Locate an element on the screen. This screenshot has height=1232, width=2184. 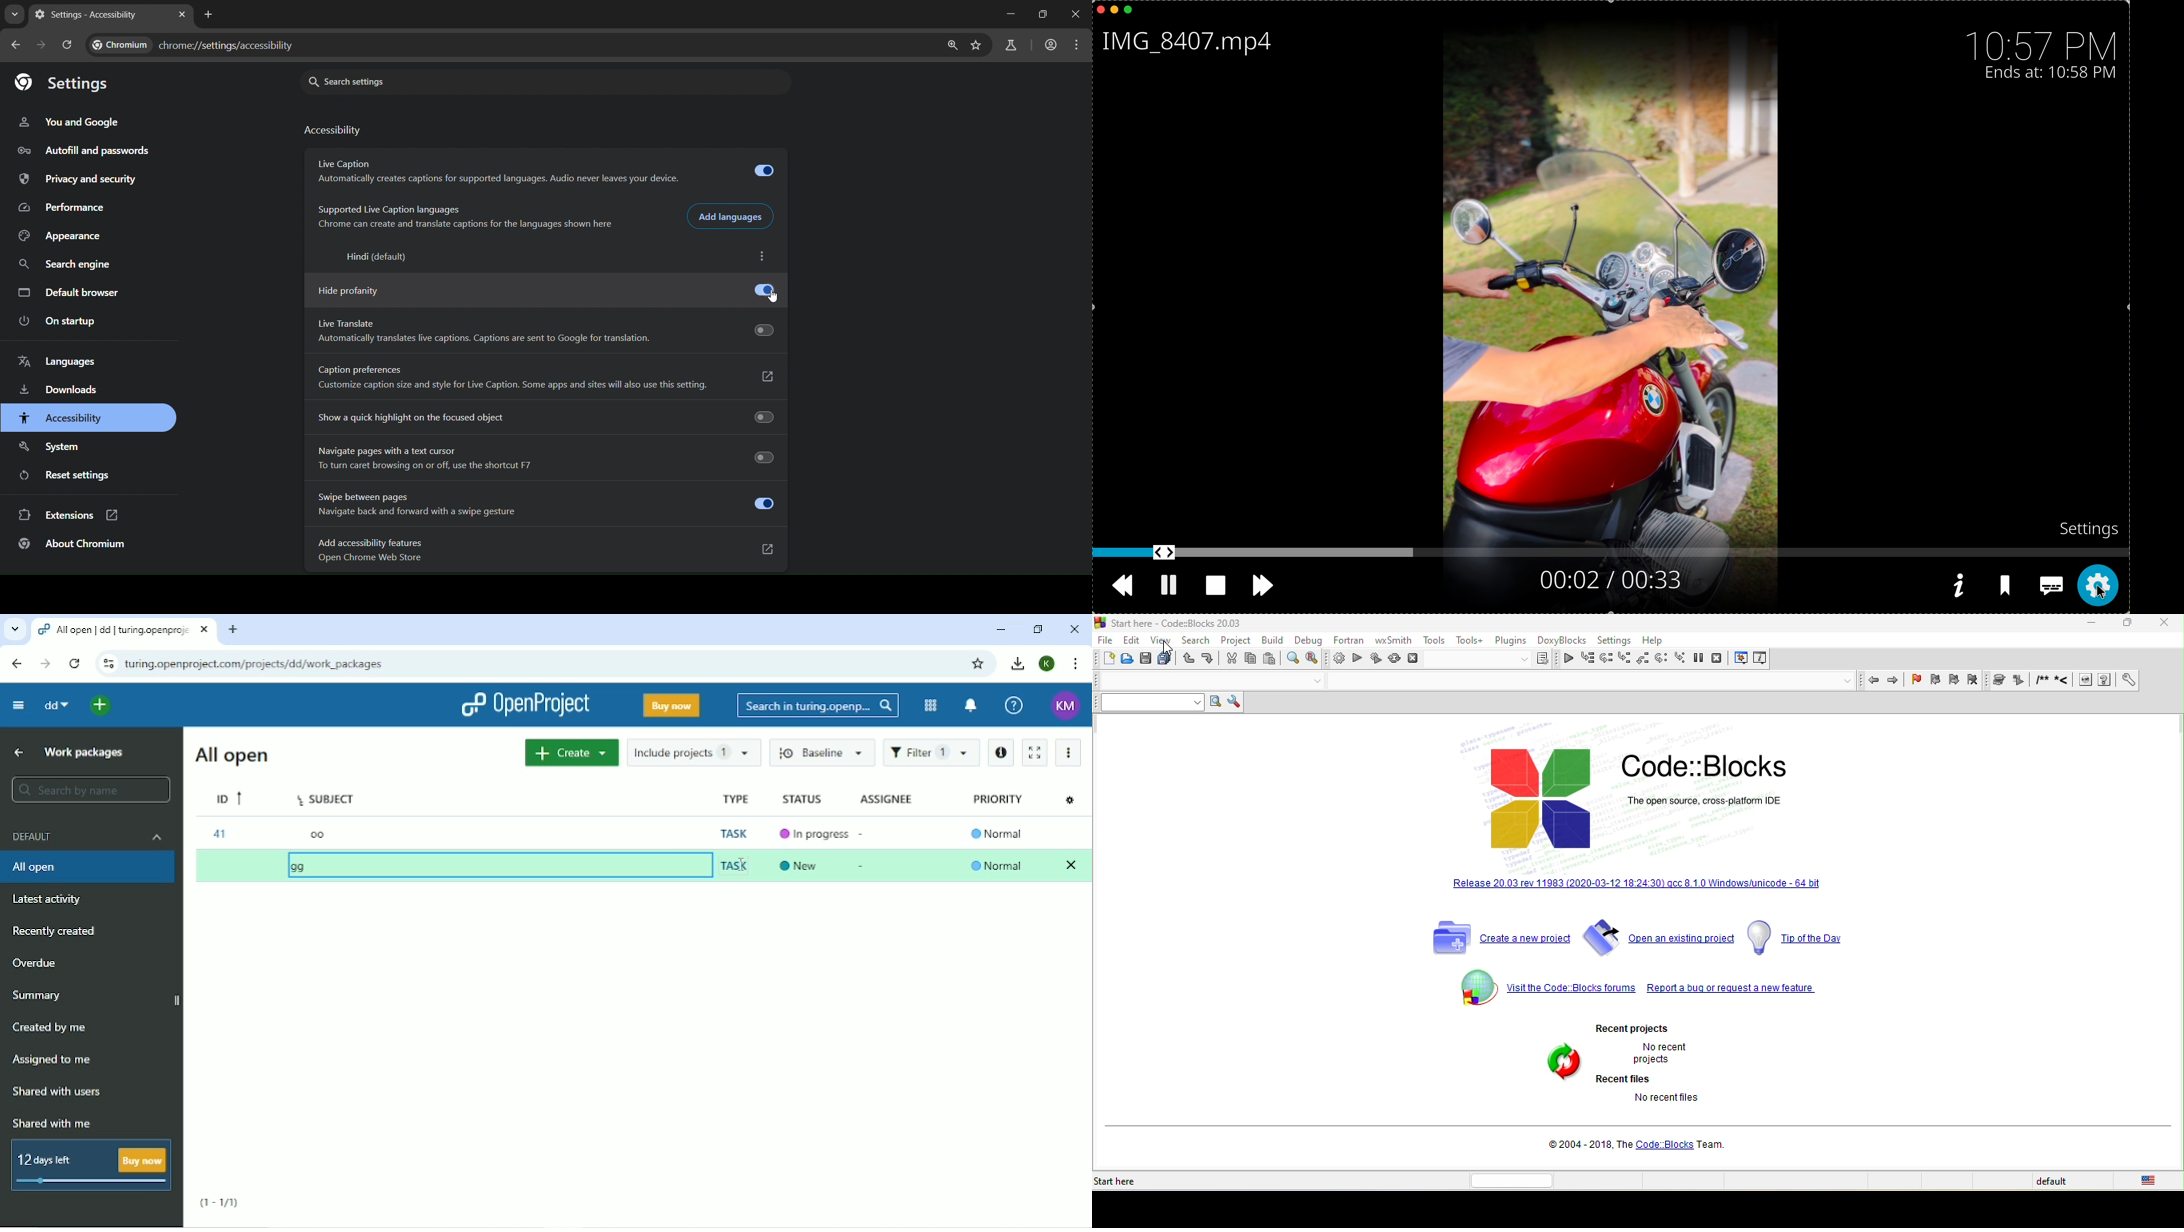
reset settings is located at coordinates (61, 476).